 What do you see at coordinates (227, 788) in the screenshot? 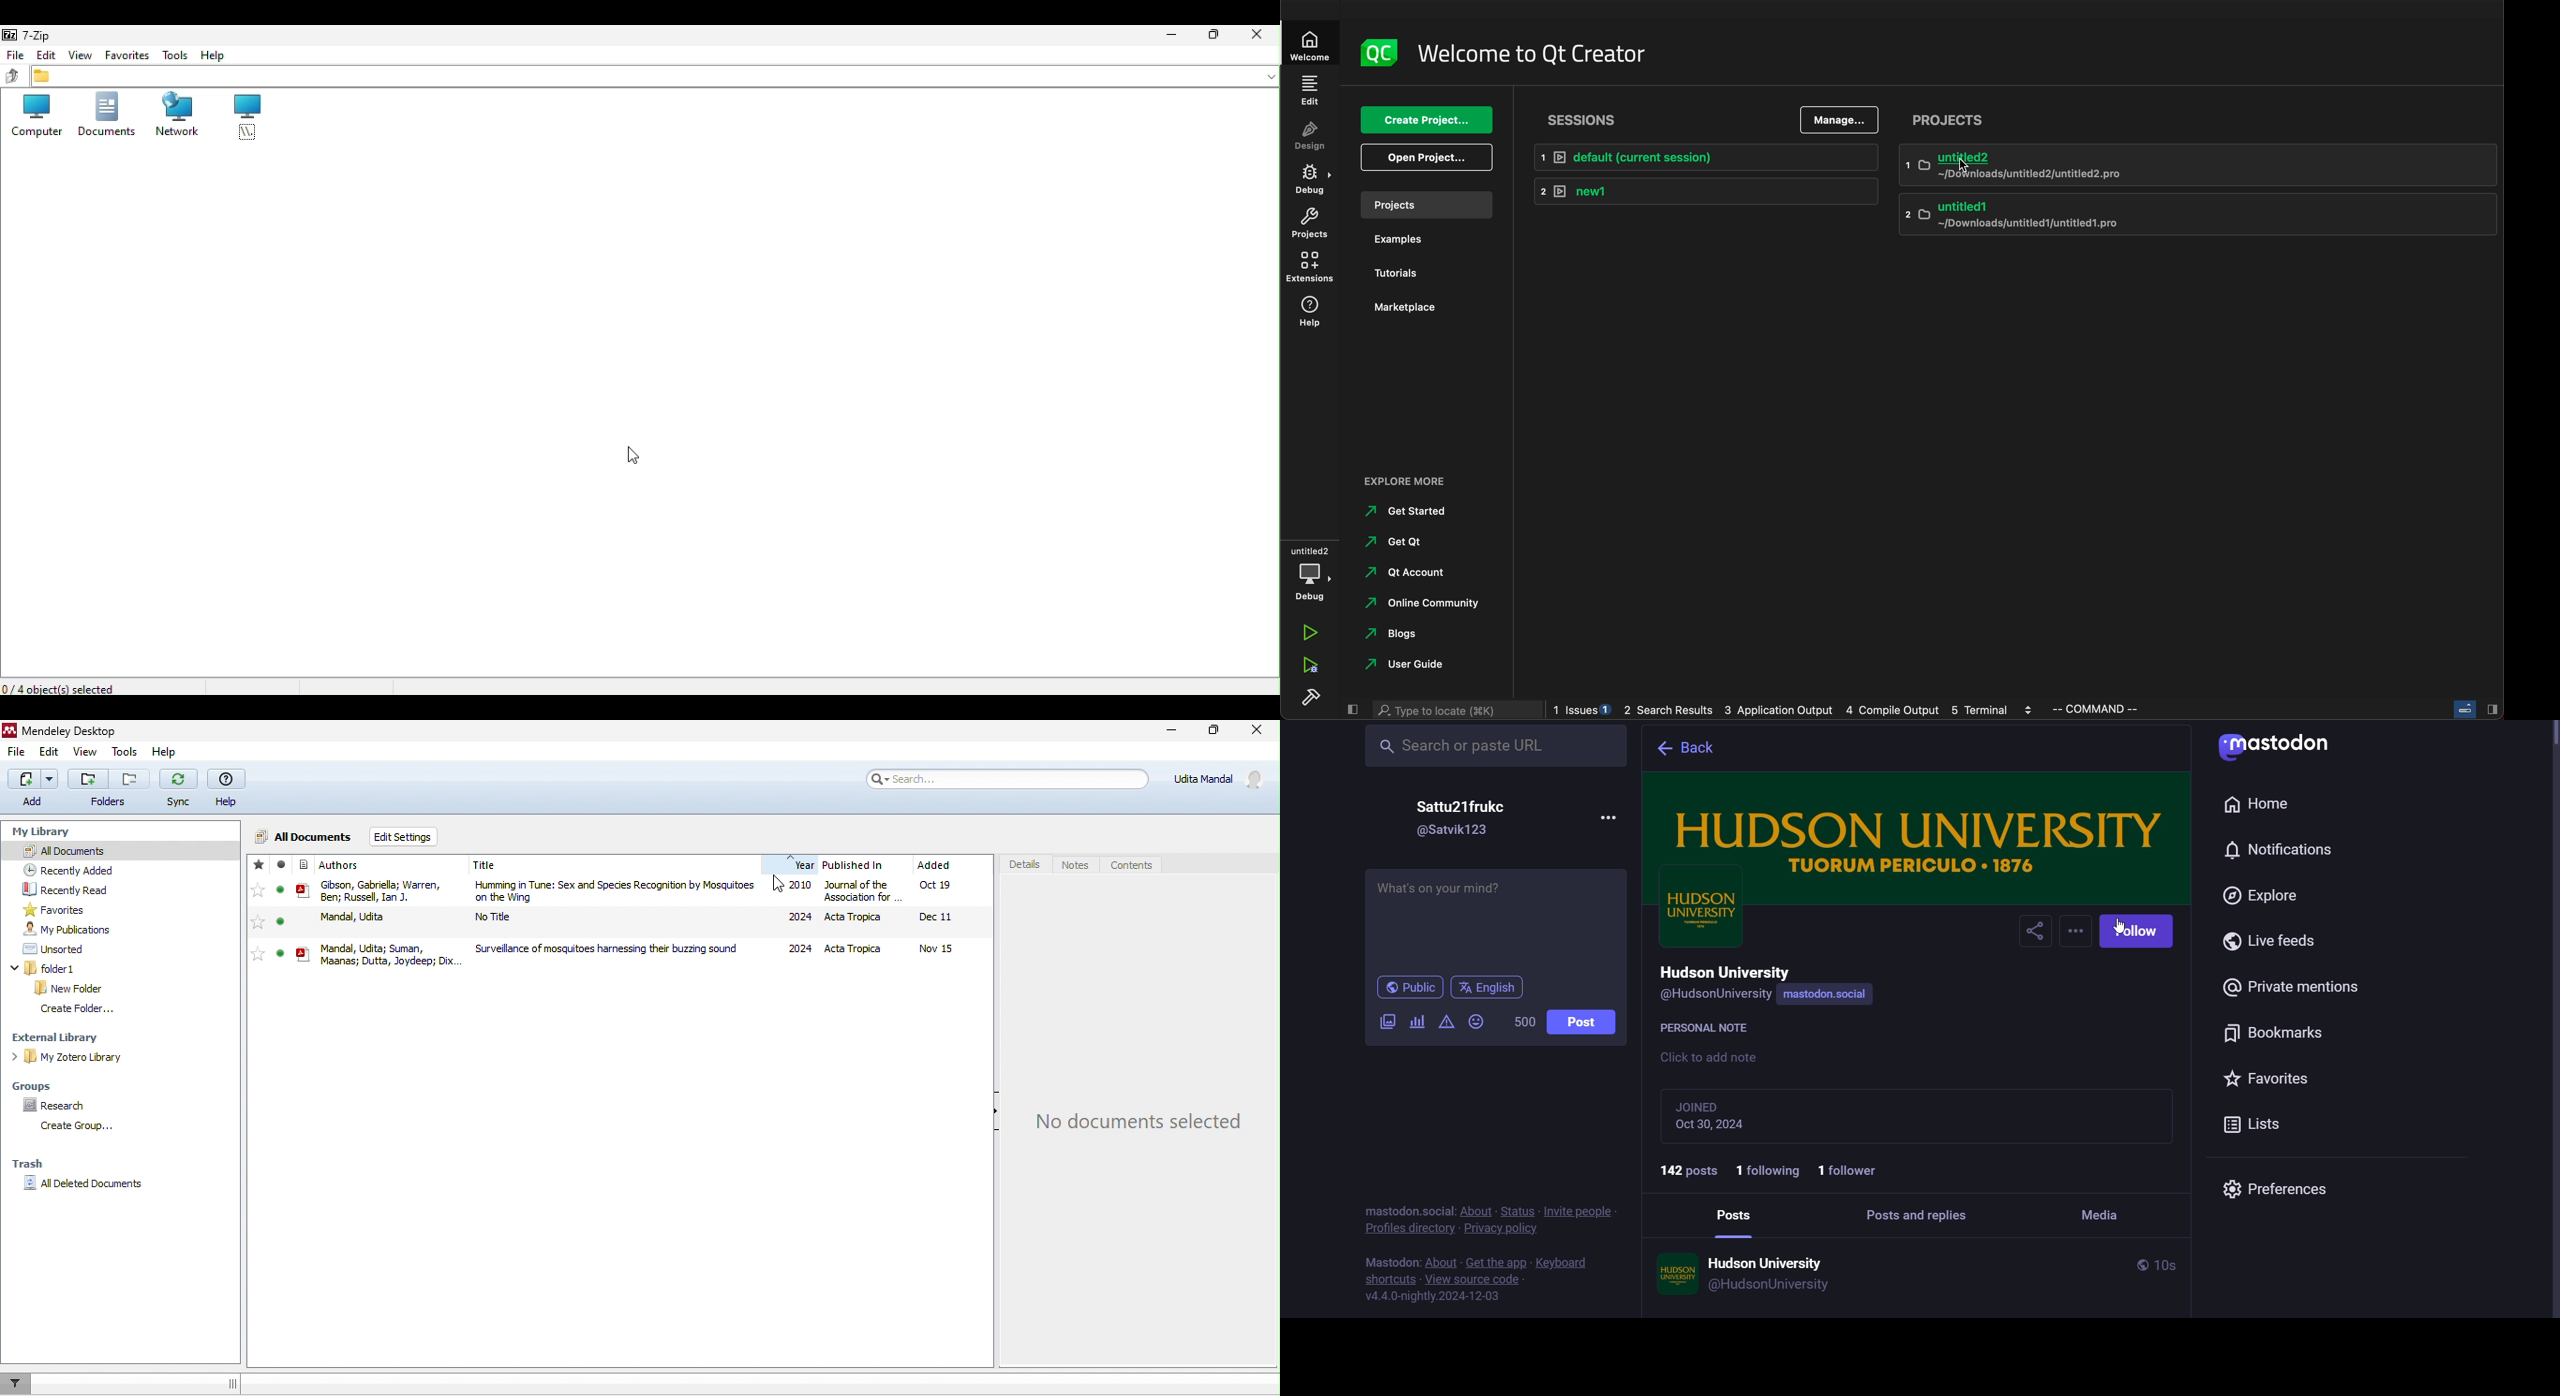
I see `help` at bounding box center [227, 788].